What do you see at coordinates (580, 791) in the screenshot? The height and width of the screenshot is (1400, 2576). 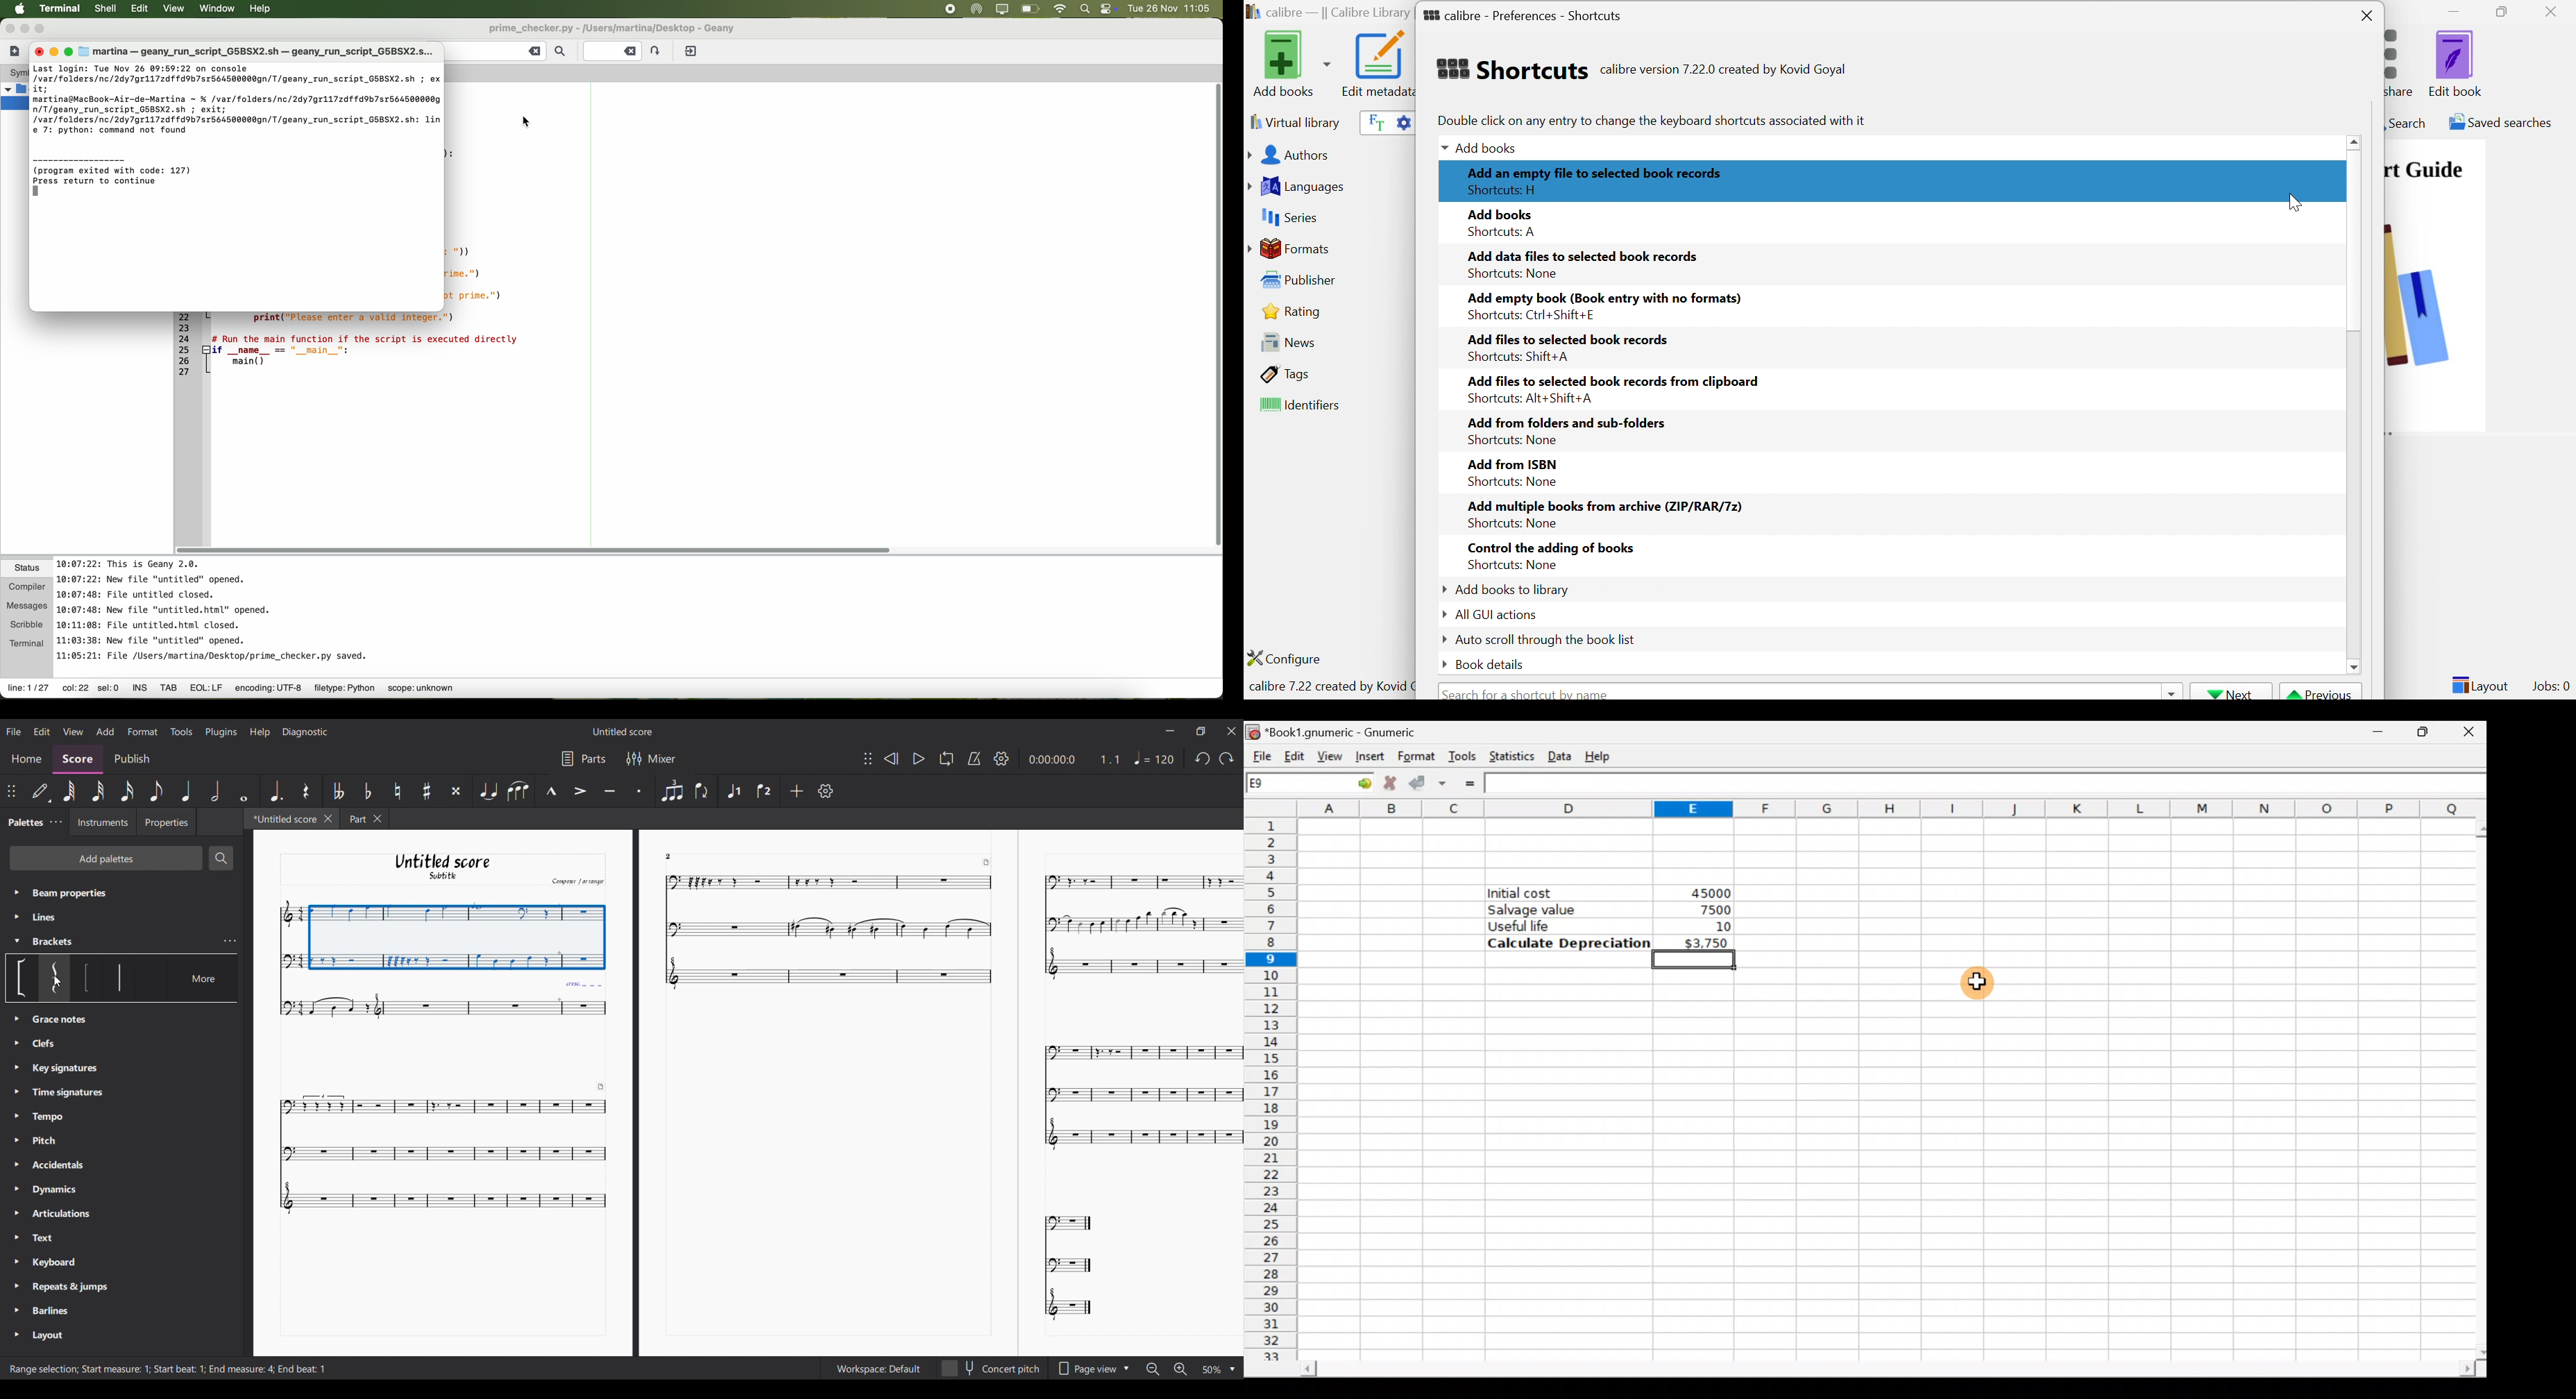 I see `Accent` at bounding box center [580, 791].